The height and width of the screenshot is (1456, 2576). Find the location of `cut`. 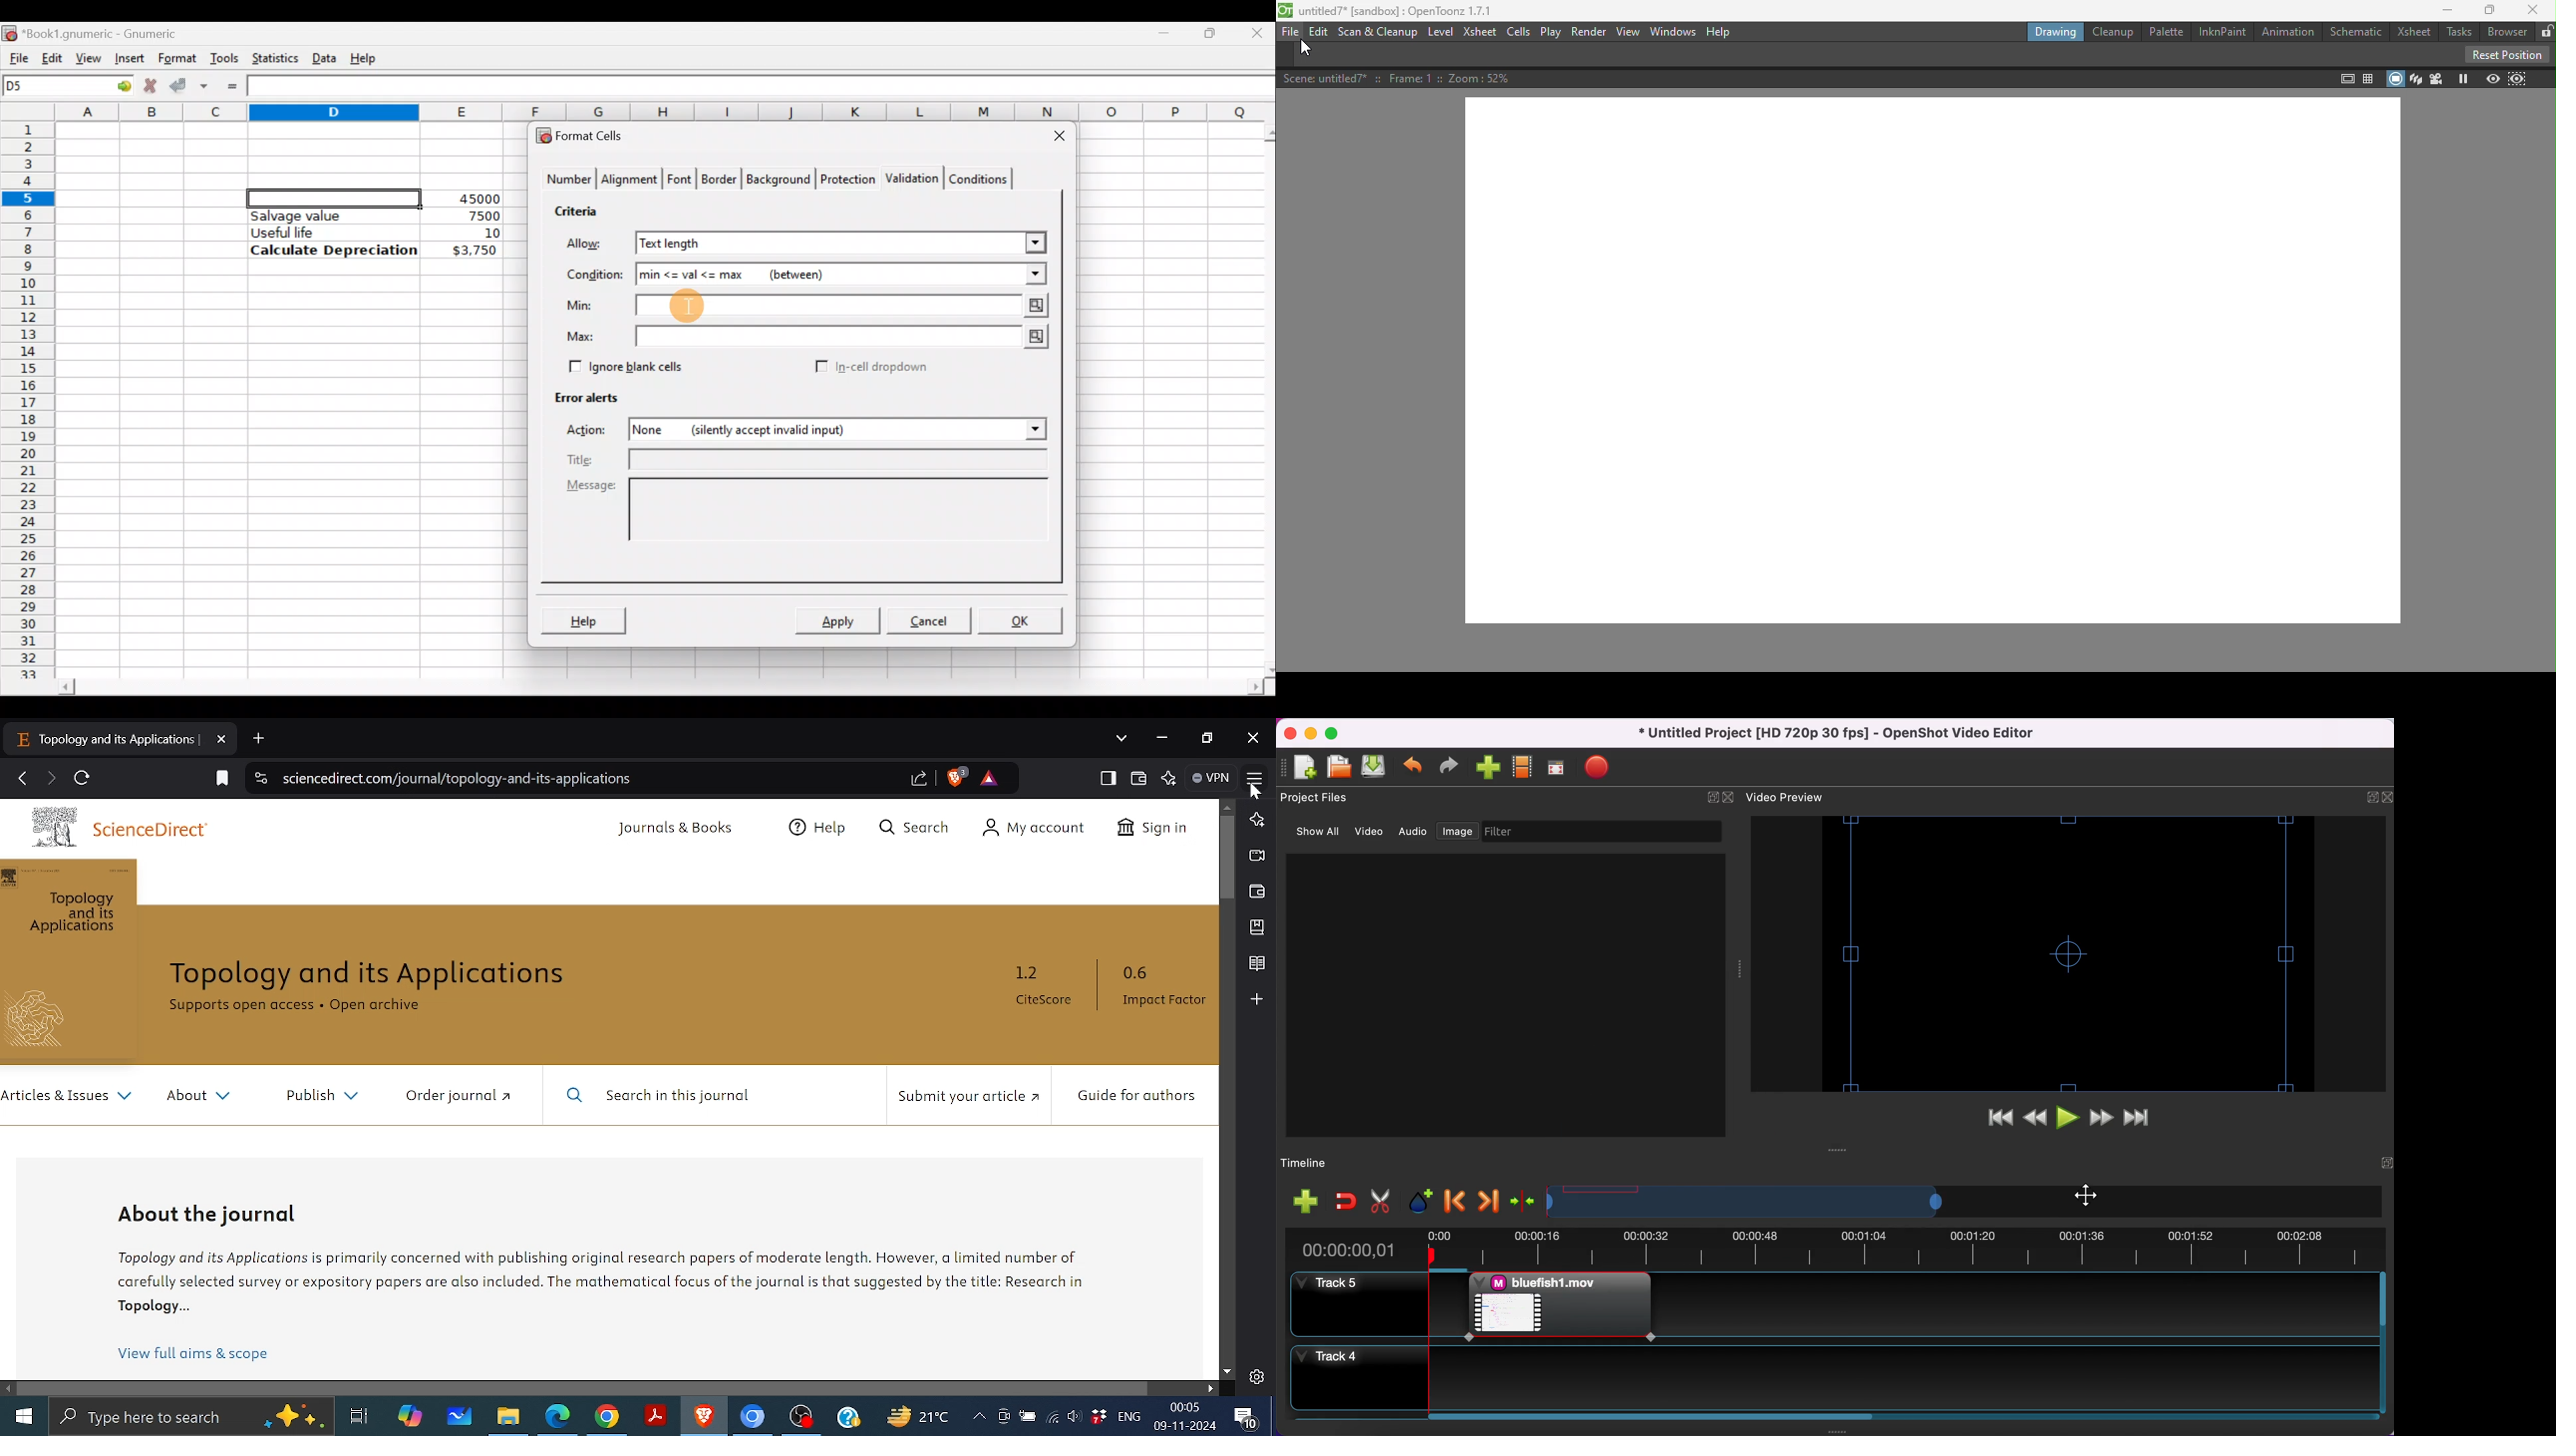

cut is located at coordinates (1380, 1201).